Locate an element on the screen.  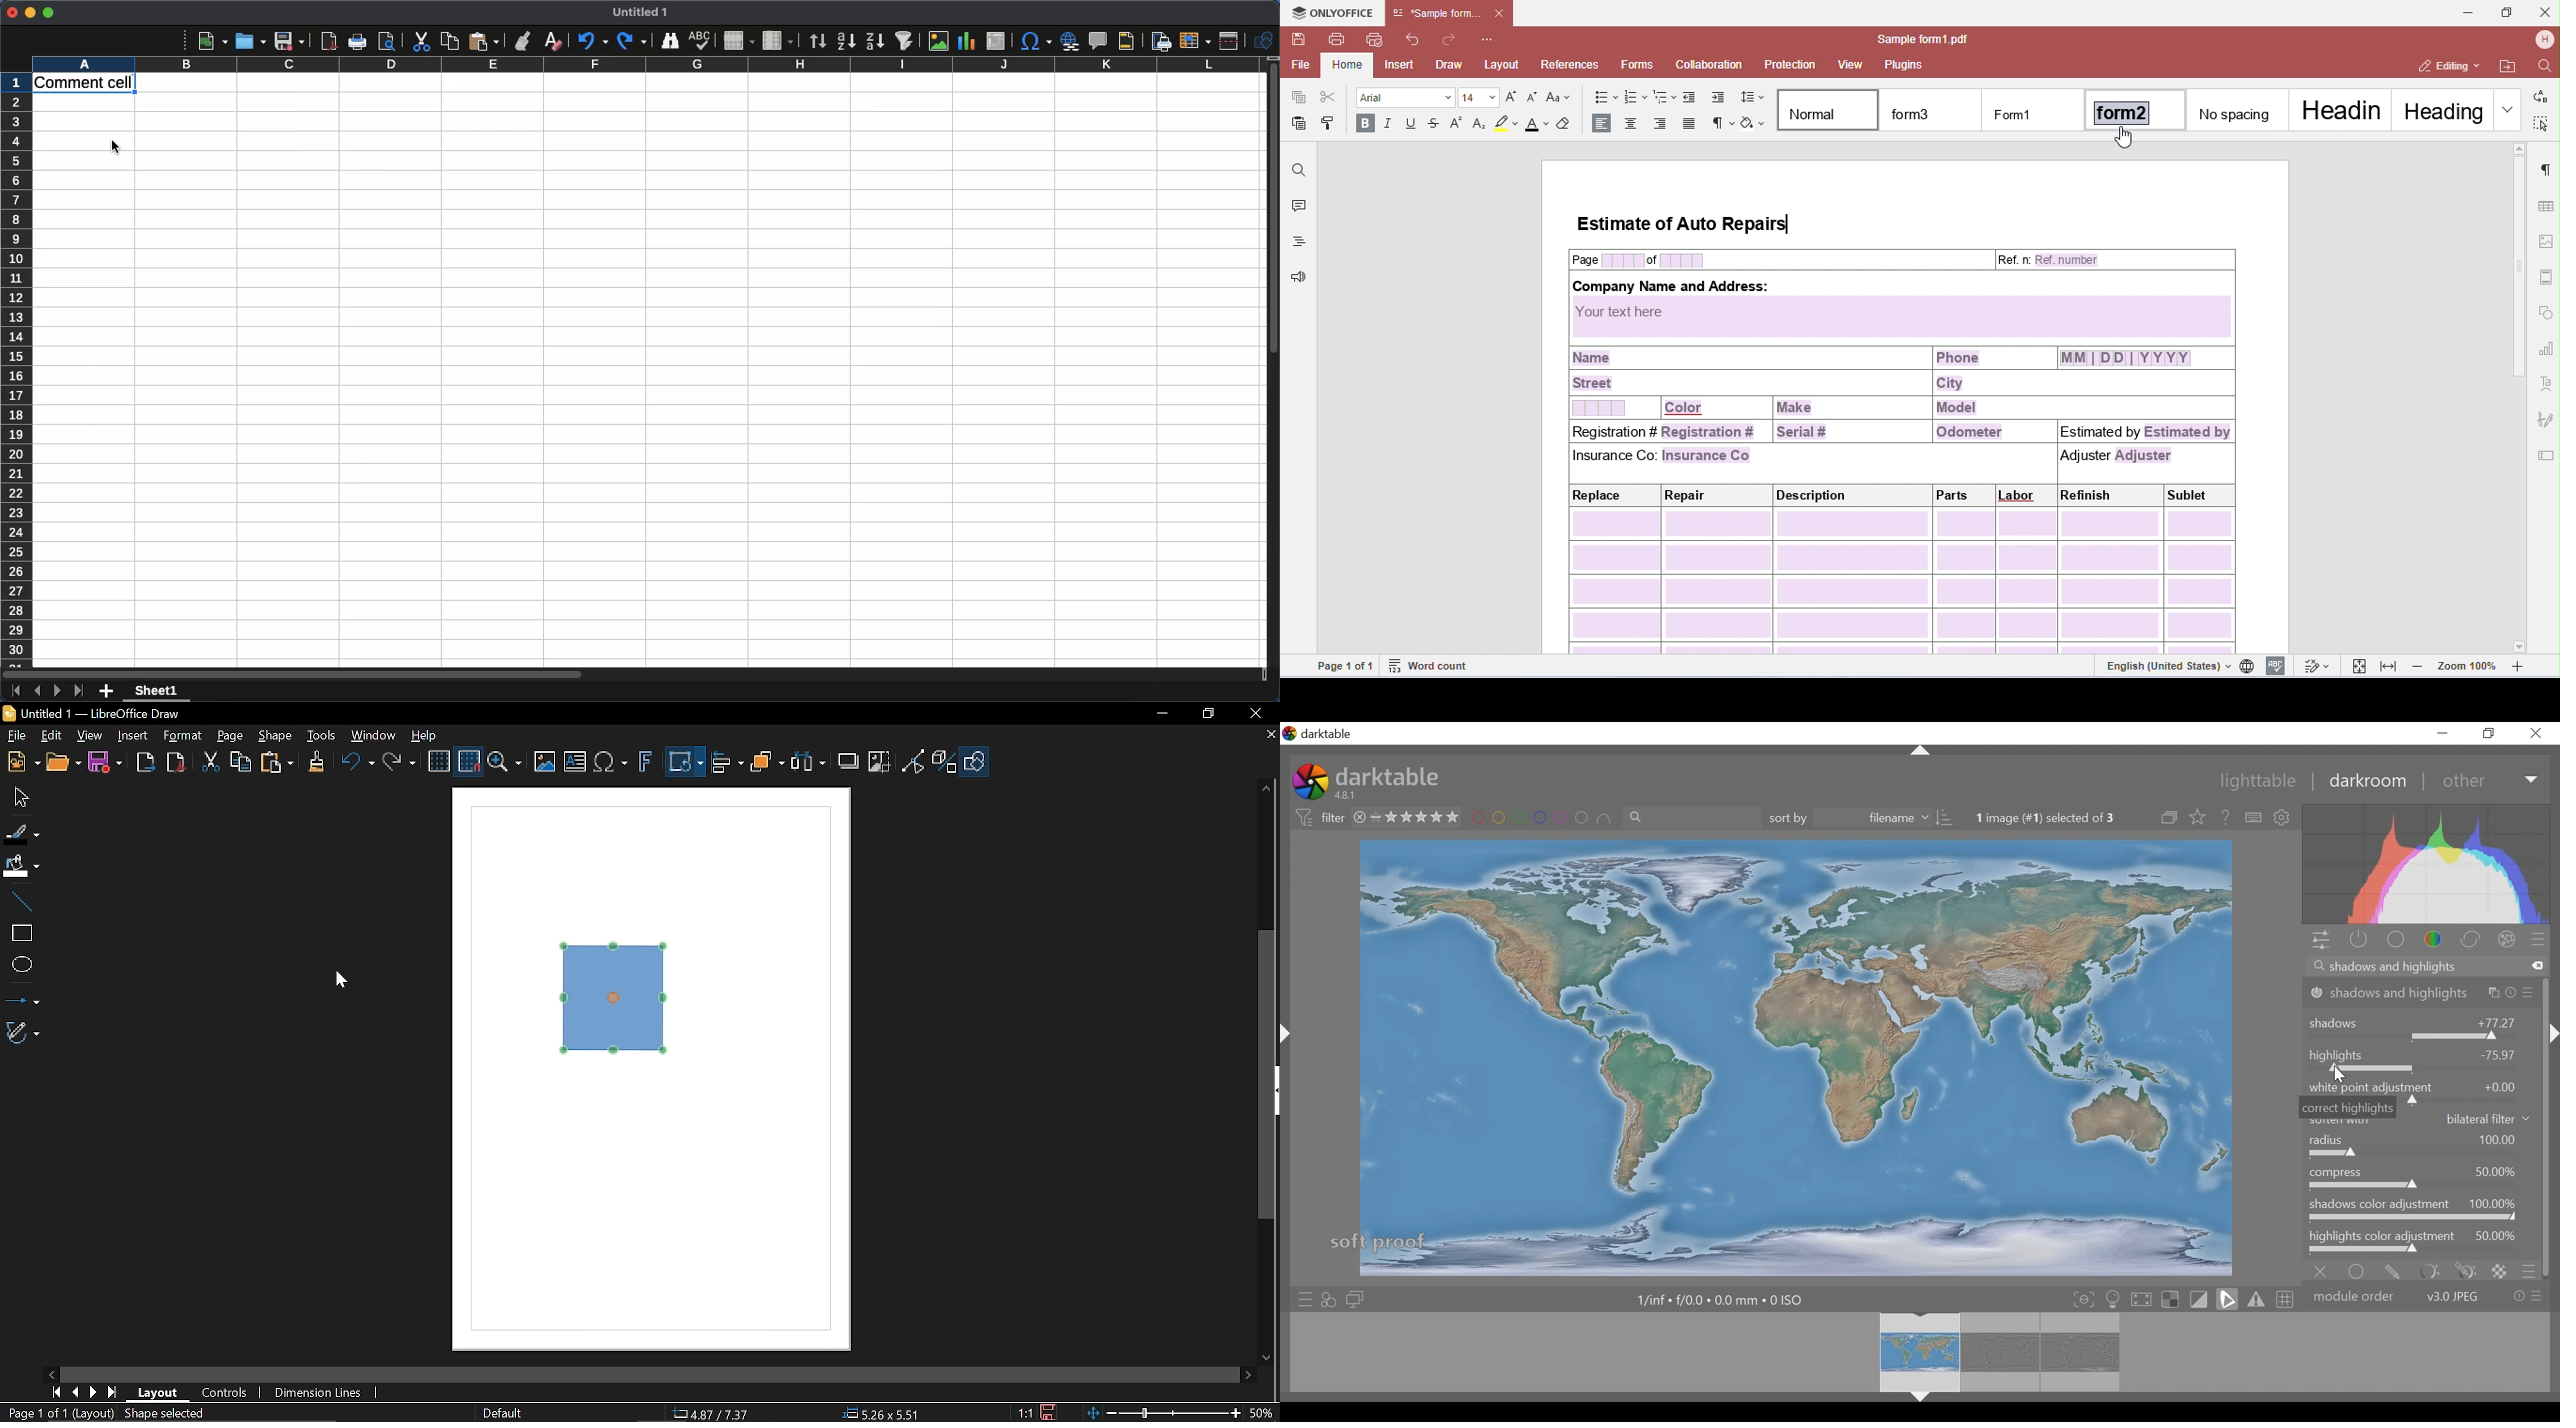
histogram is located at coordinates (2427, 864).